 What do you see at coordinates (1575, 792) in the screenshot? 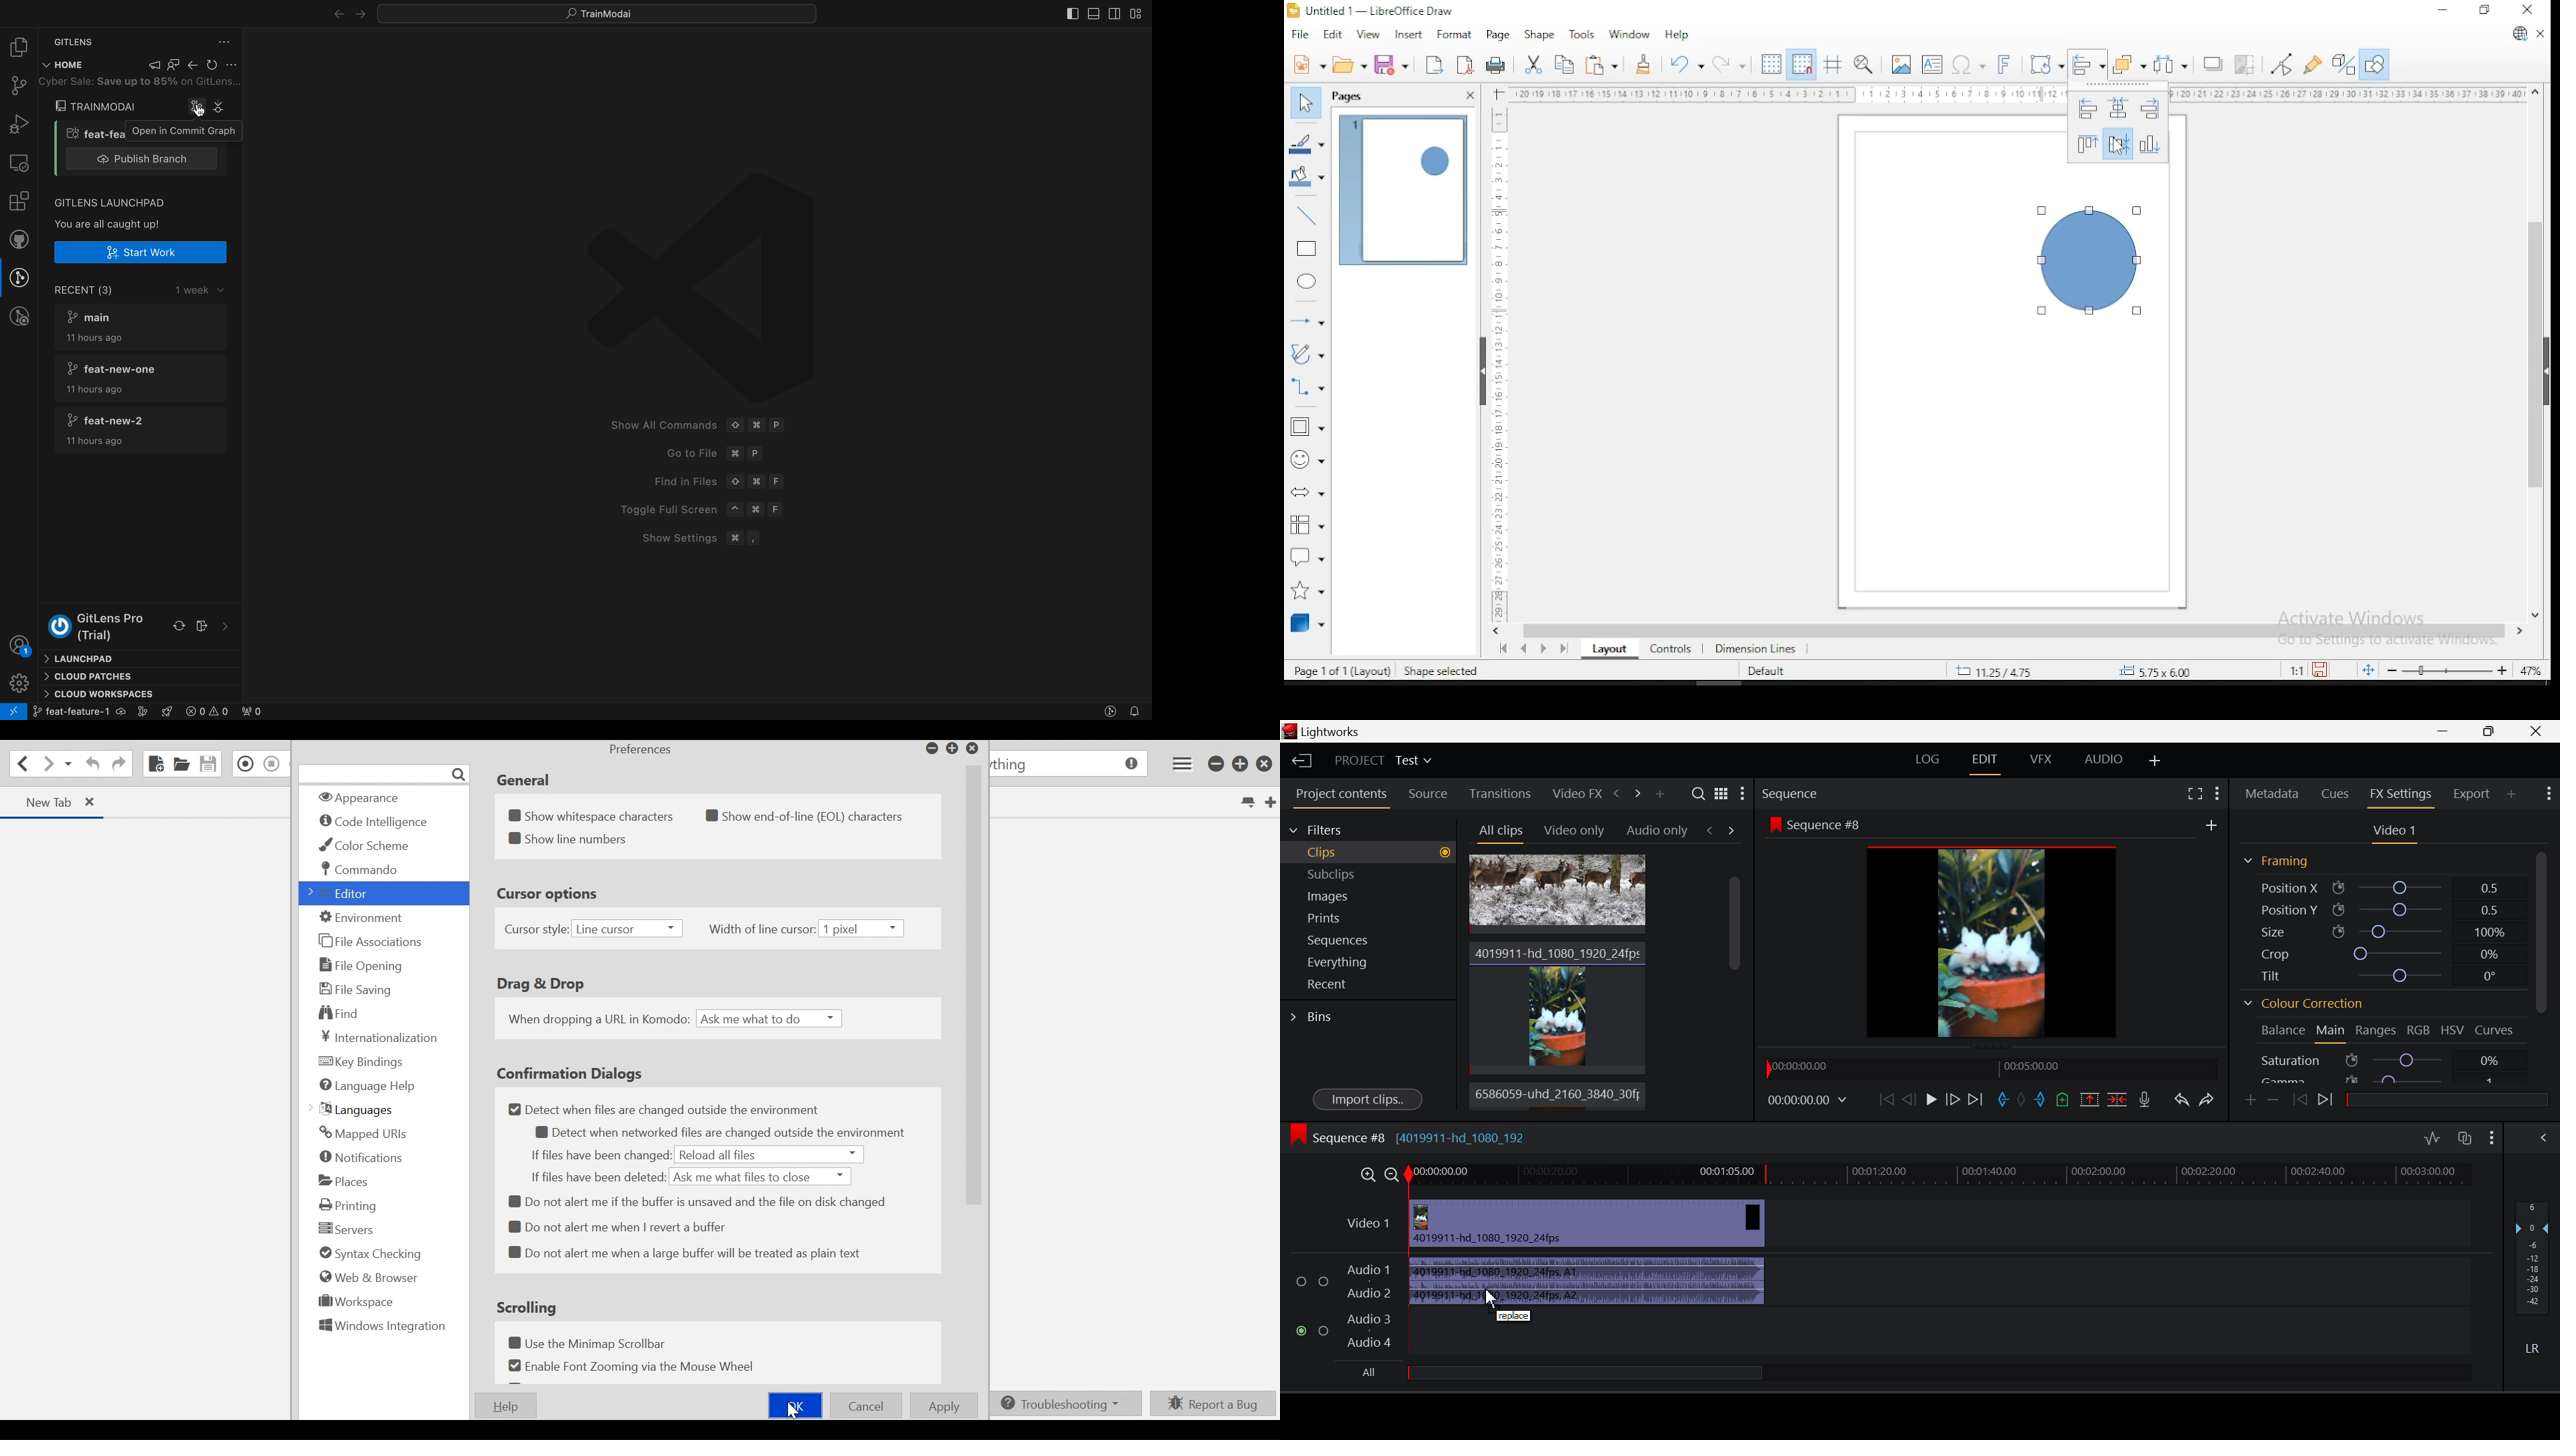
I see `Video FX` at bounding box center [1575, 792].